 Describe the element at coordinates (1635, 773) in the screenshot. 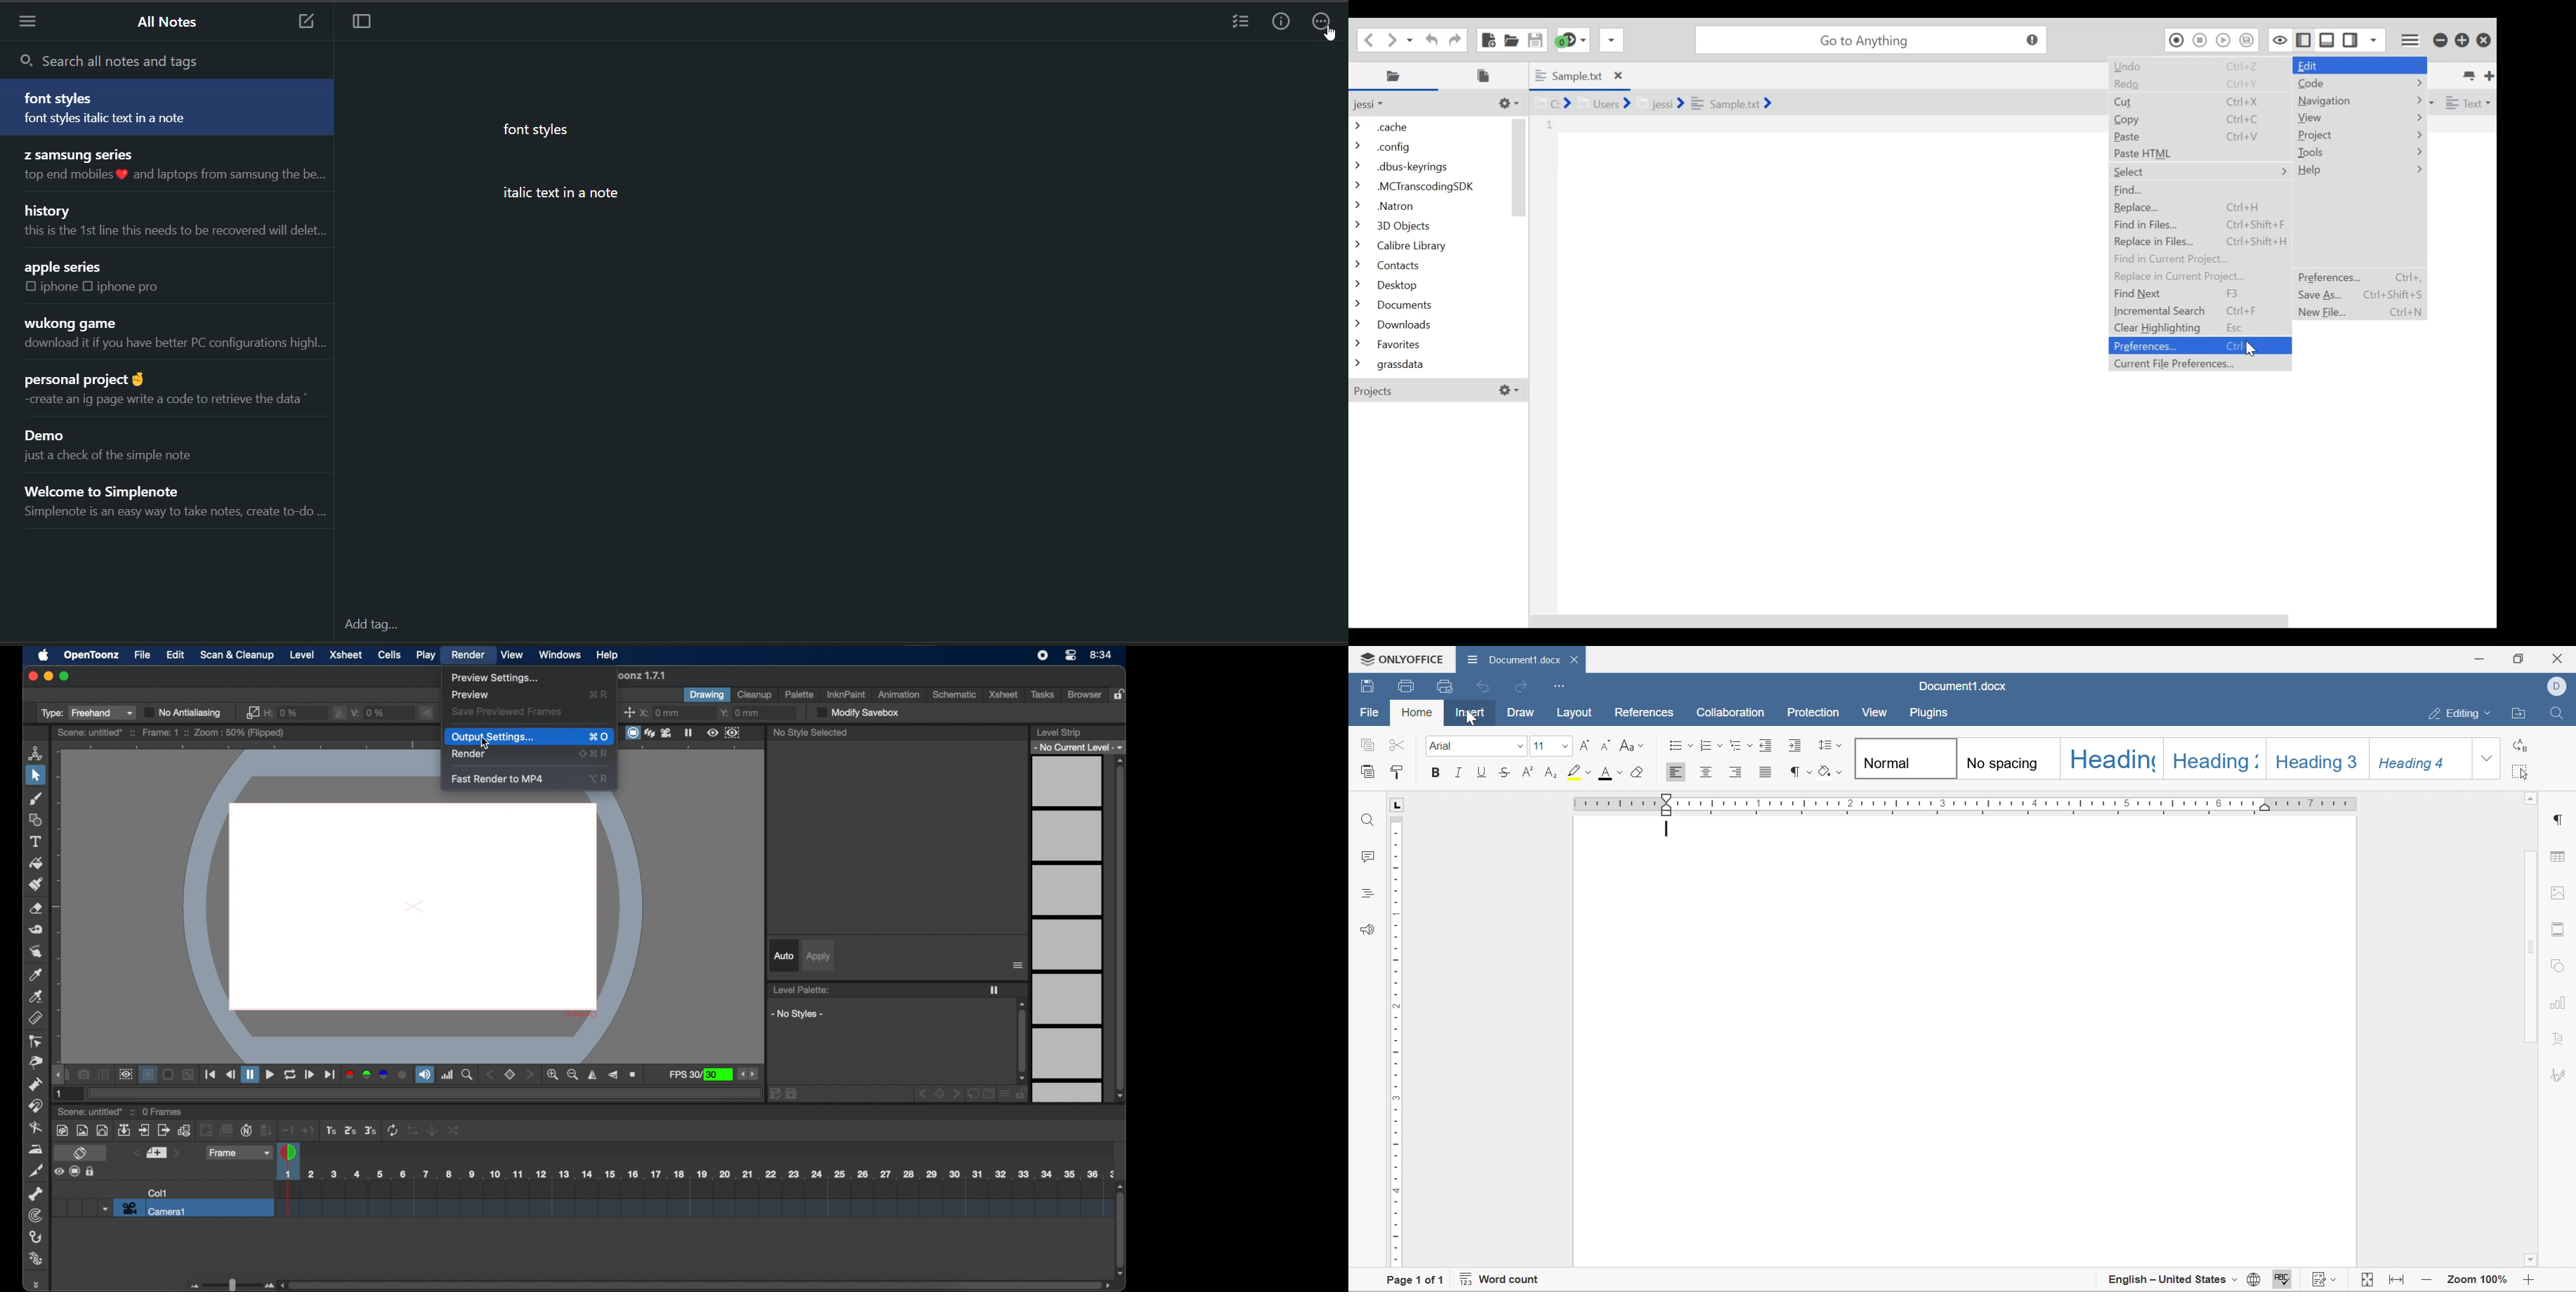

I see `Clear style` at that location.